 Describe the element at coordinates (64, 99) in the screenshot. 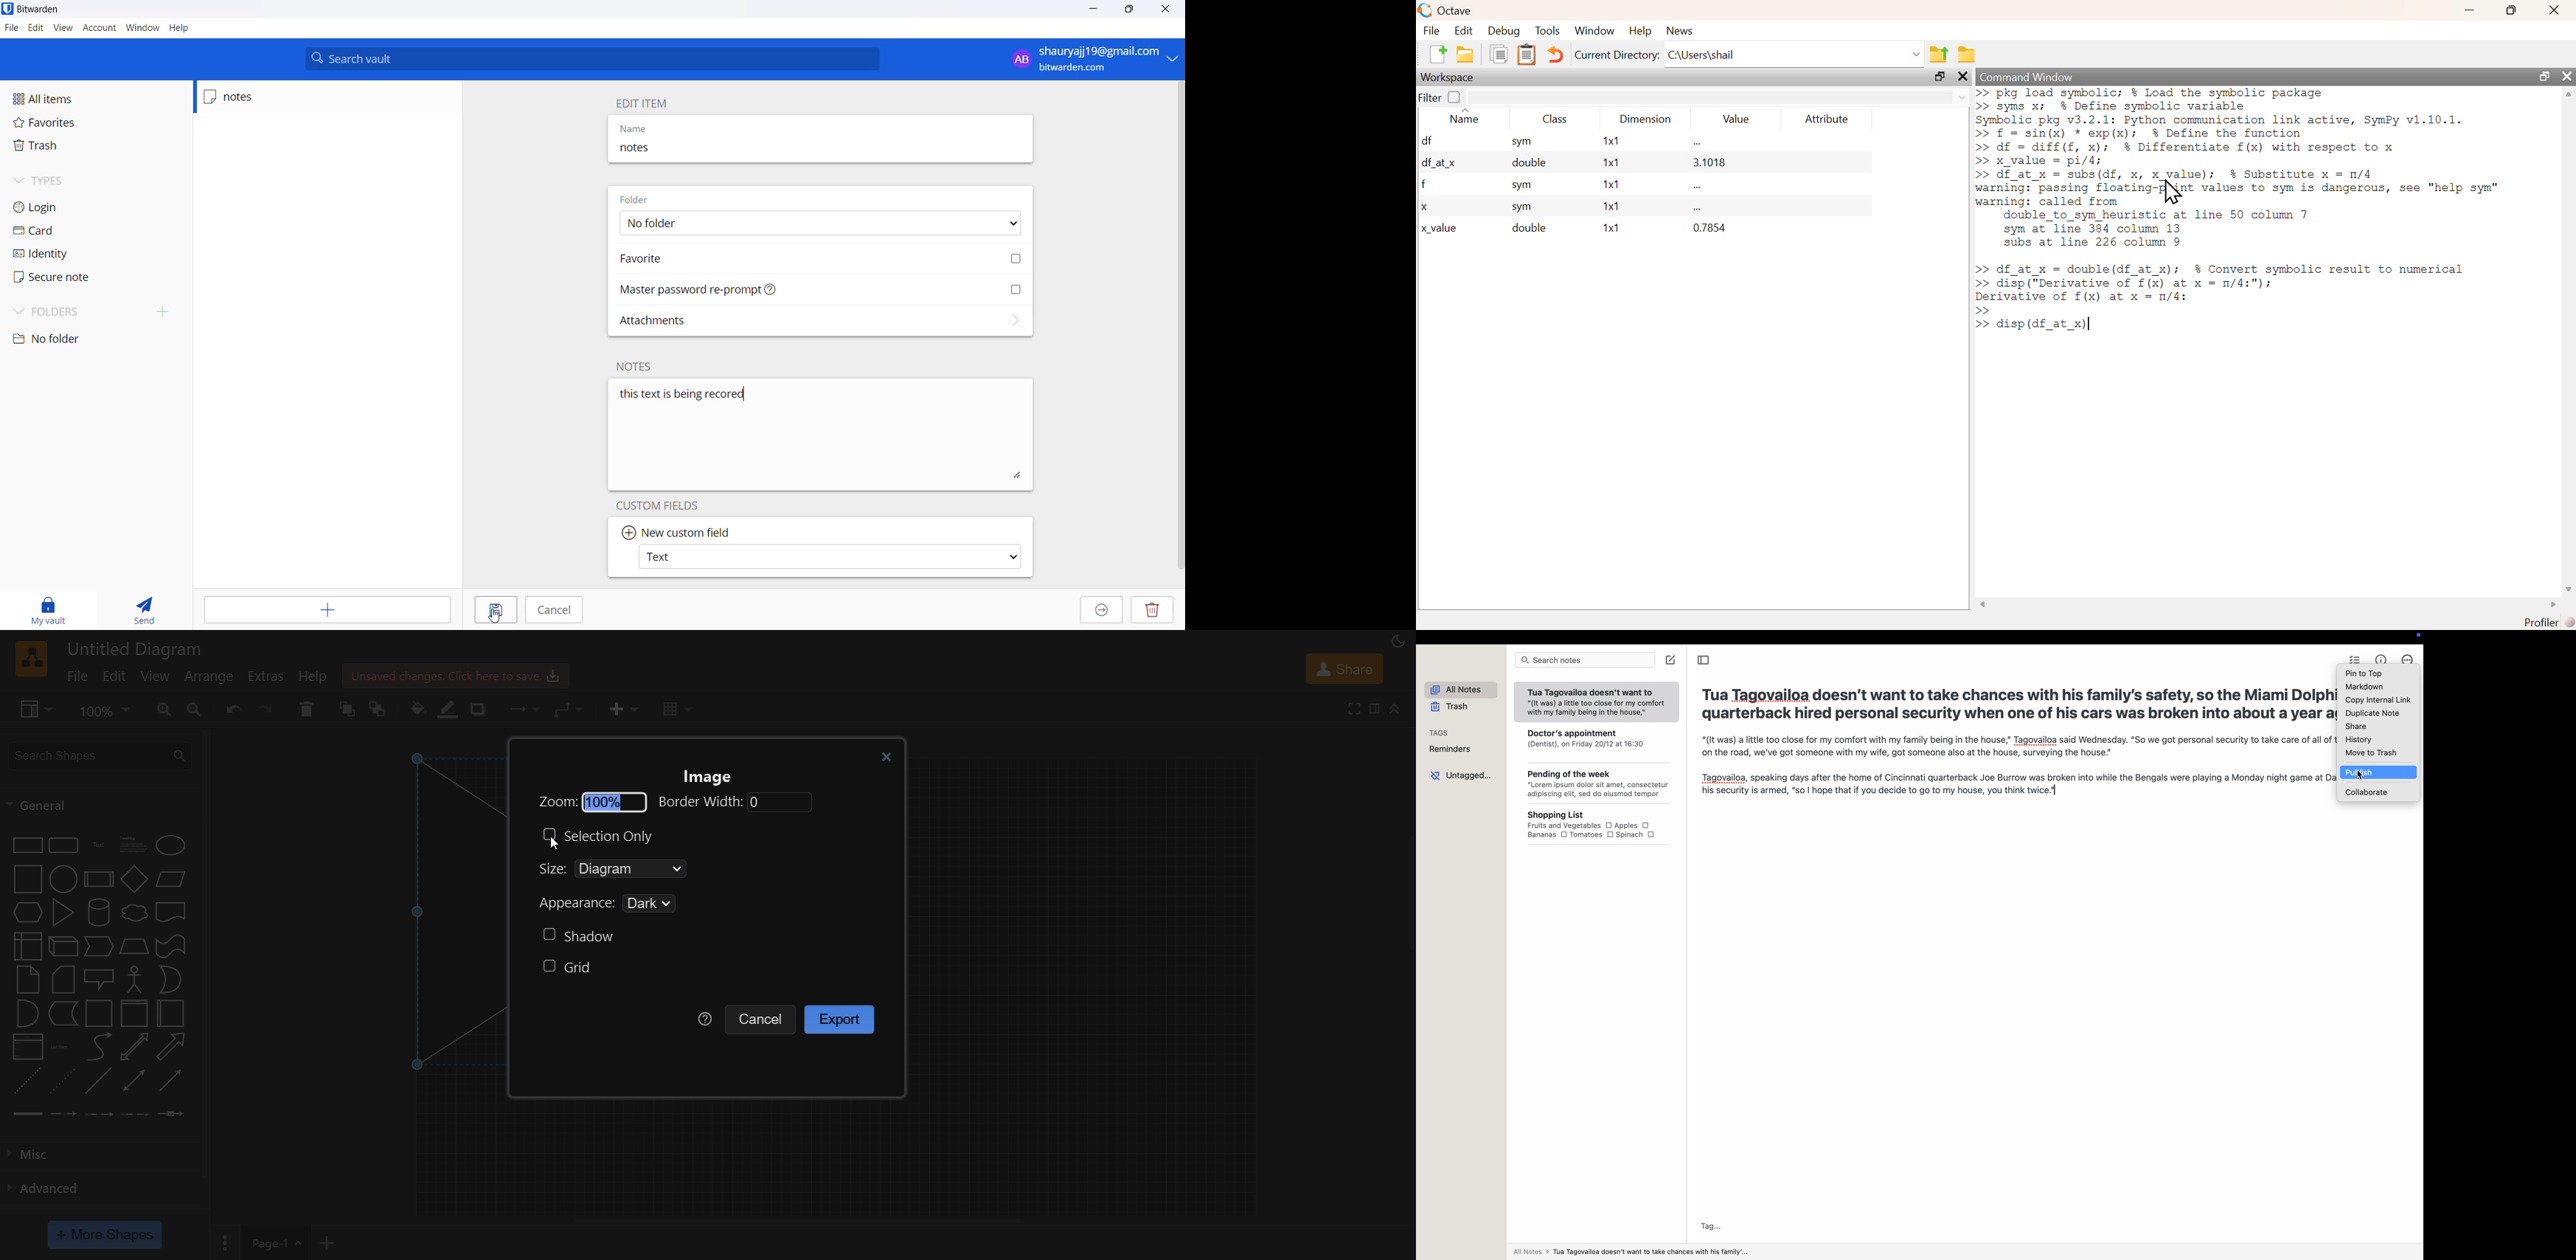

I see `all items` at that location.